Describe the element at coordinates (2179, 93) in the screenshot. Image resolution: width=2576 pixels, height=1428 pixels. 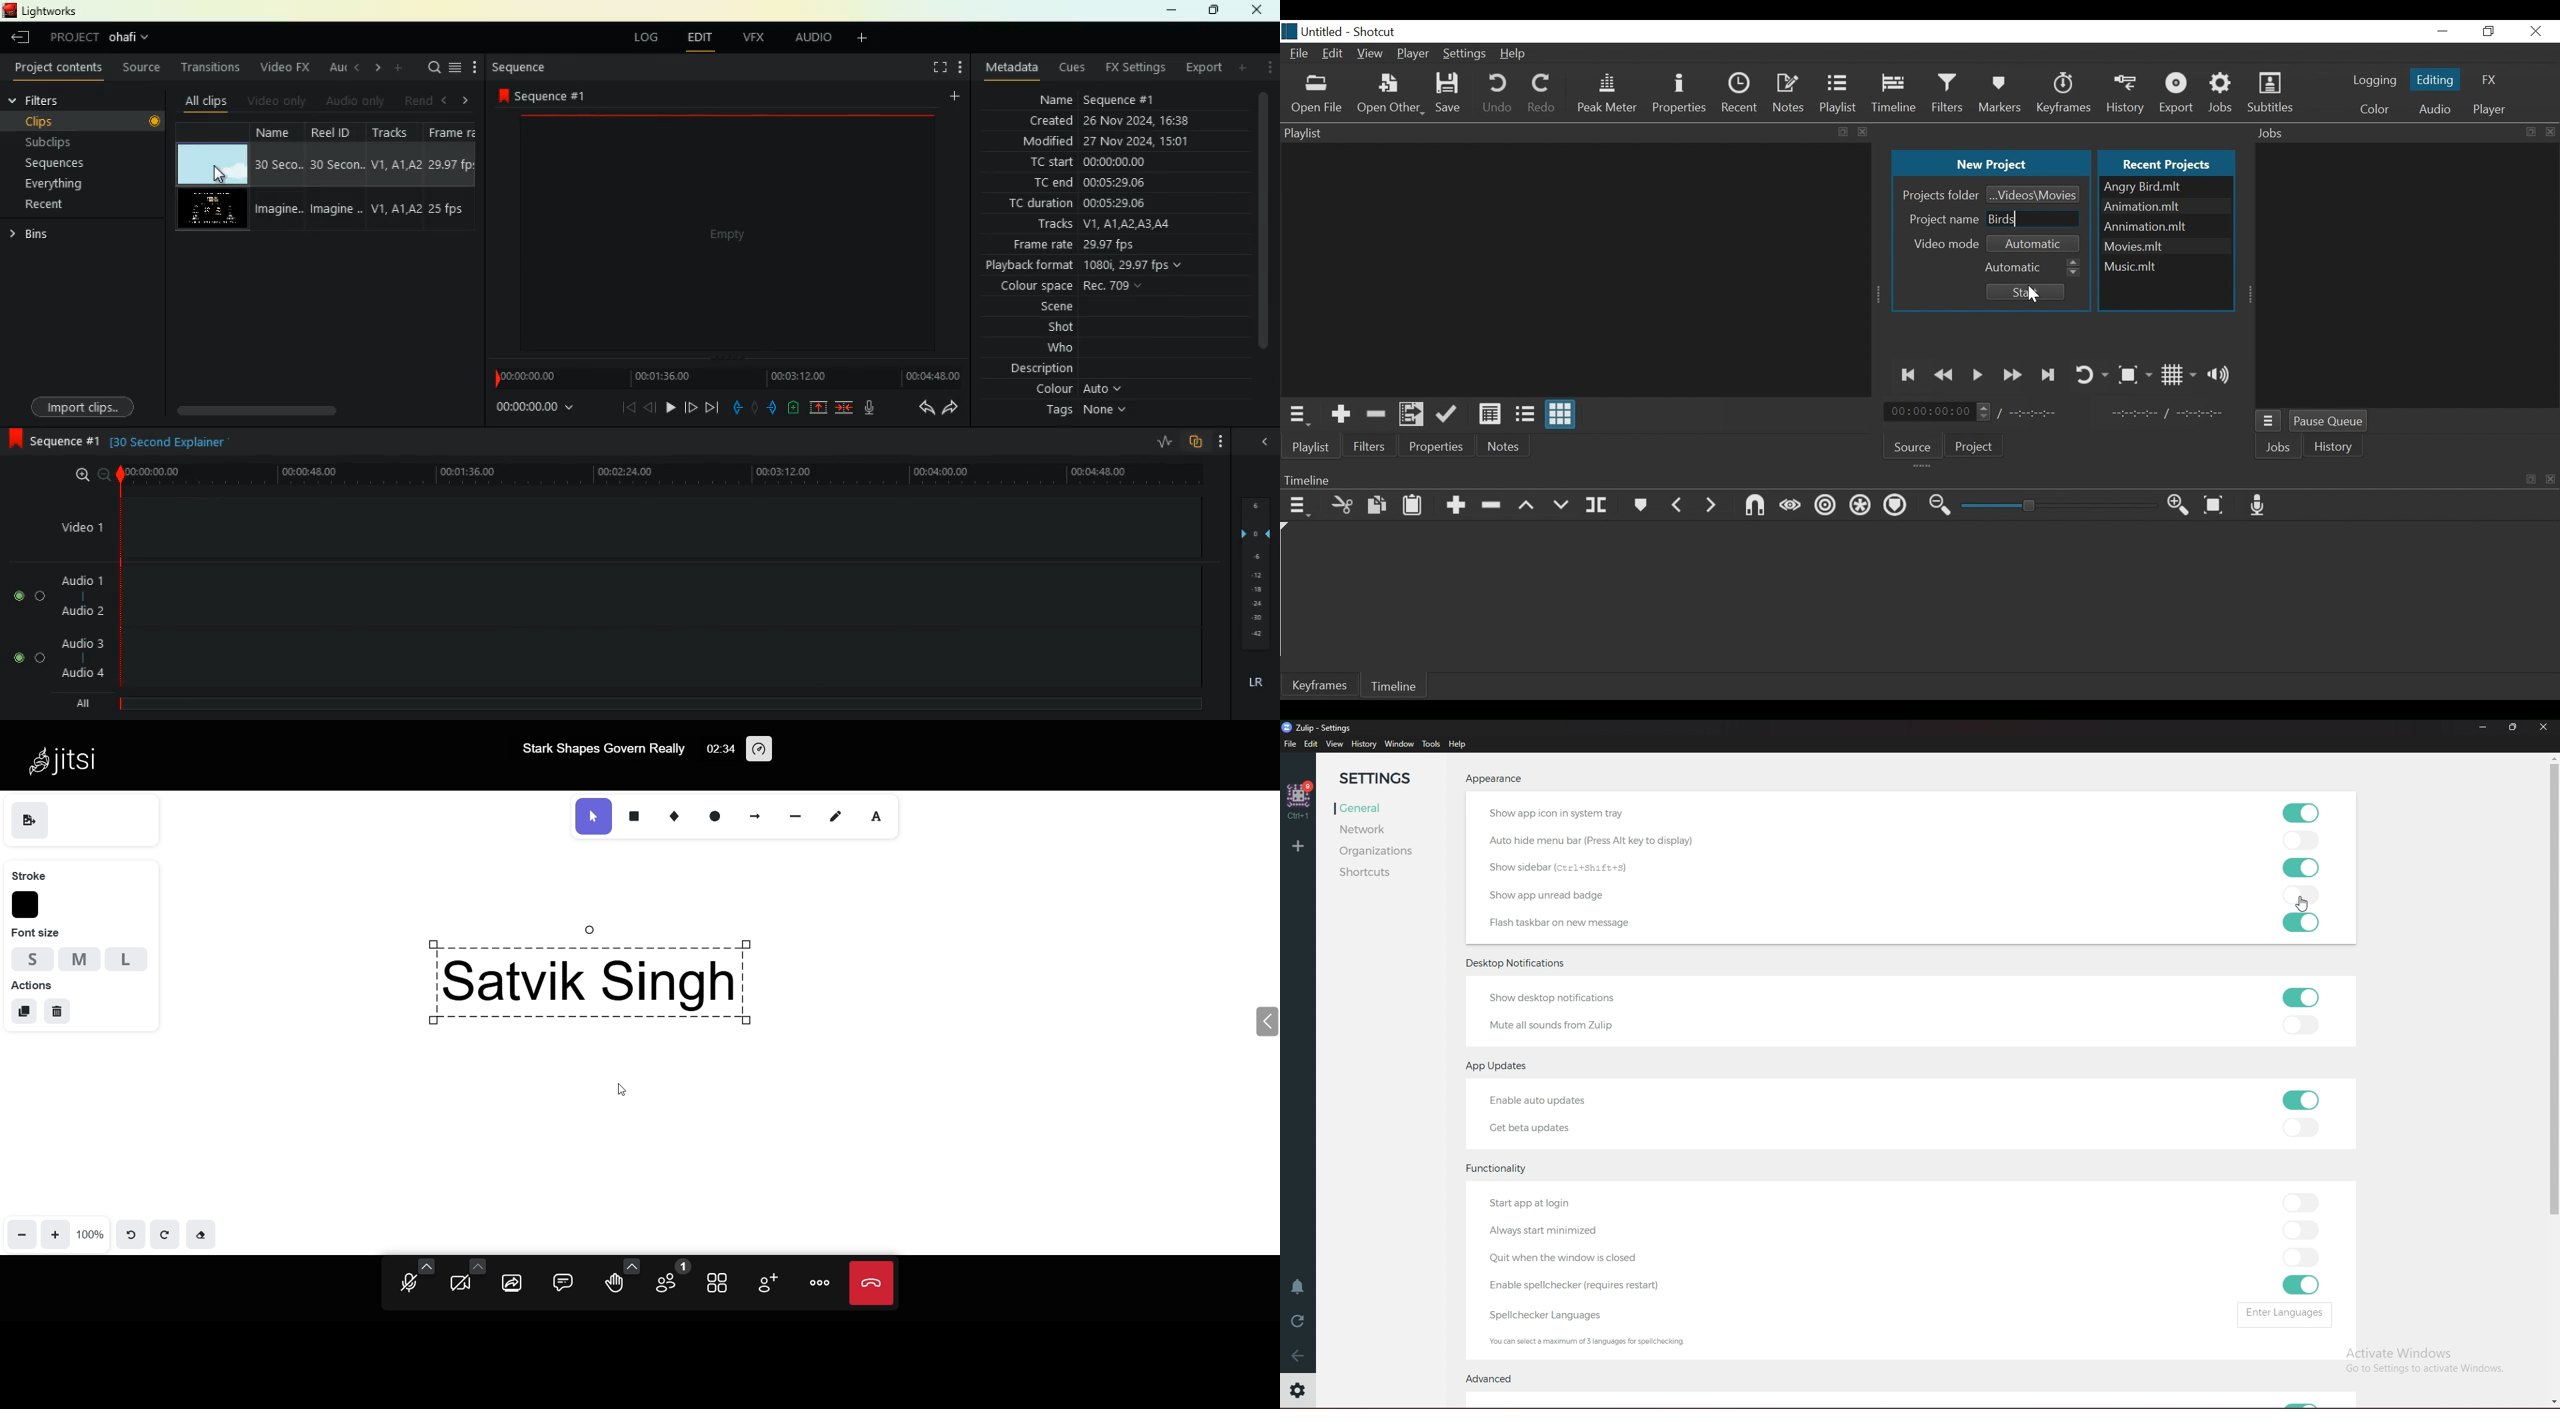
I see `Export` at that location.